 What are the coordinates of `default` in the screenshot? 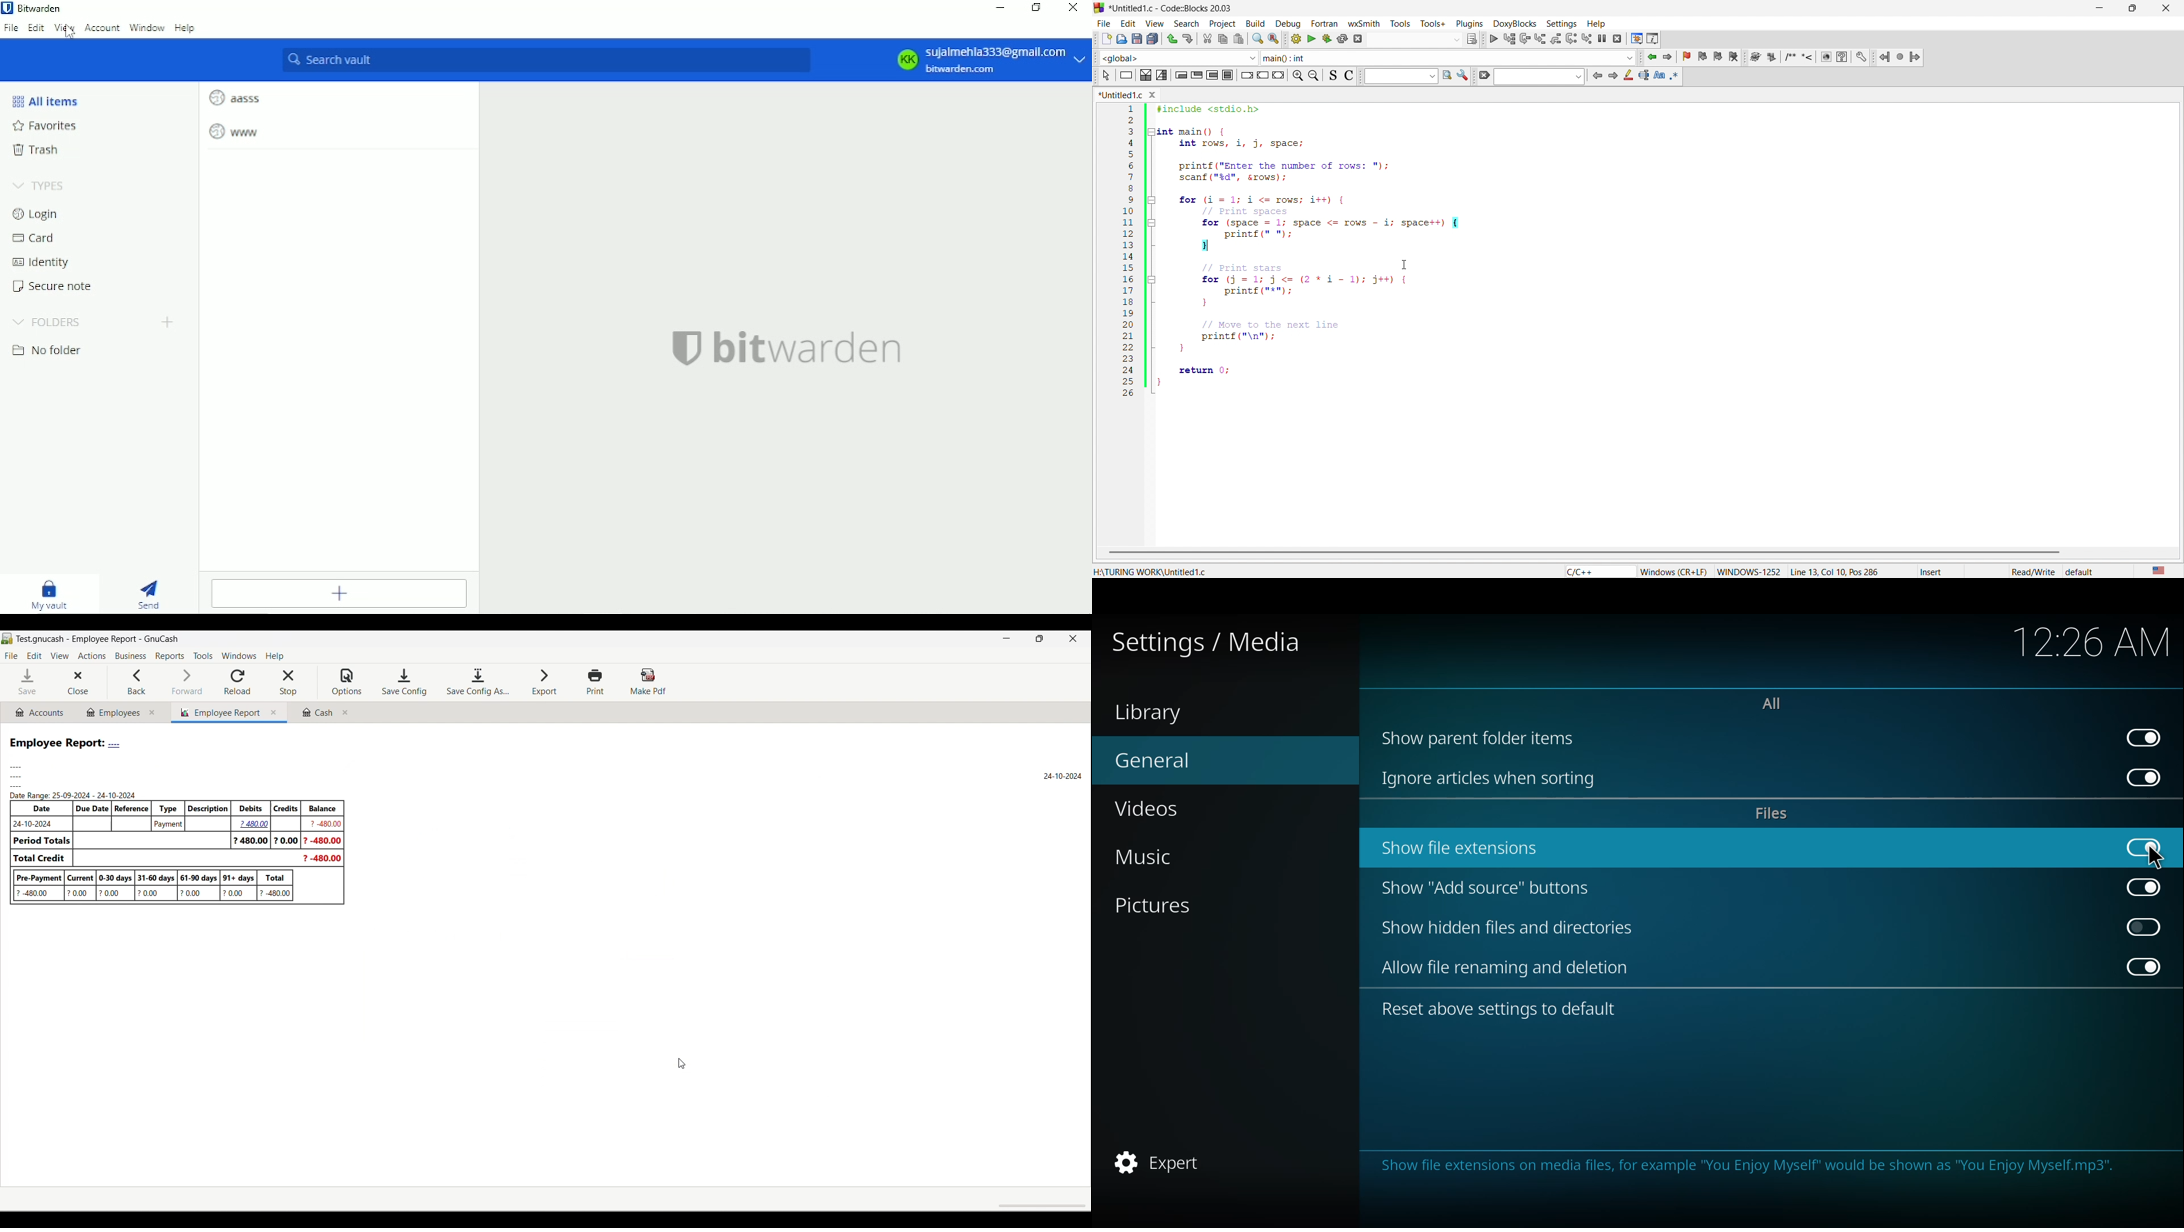 It's located at (2080, 572).